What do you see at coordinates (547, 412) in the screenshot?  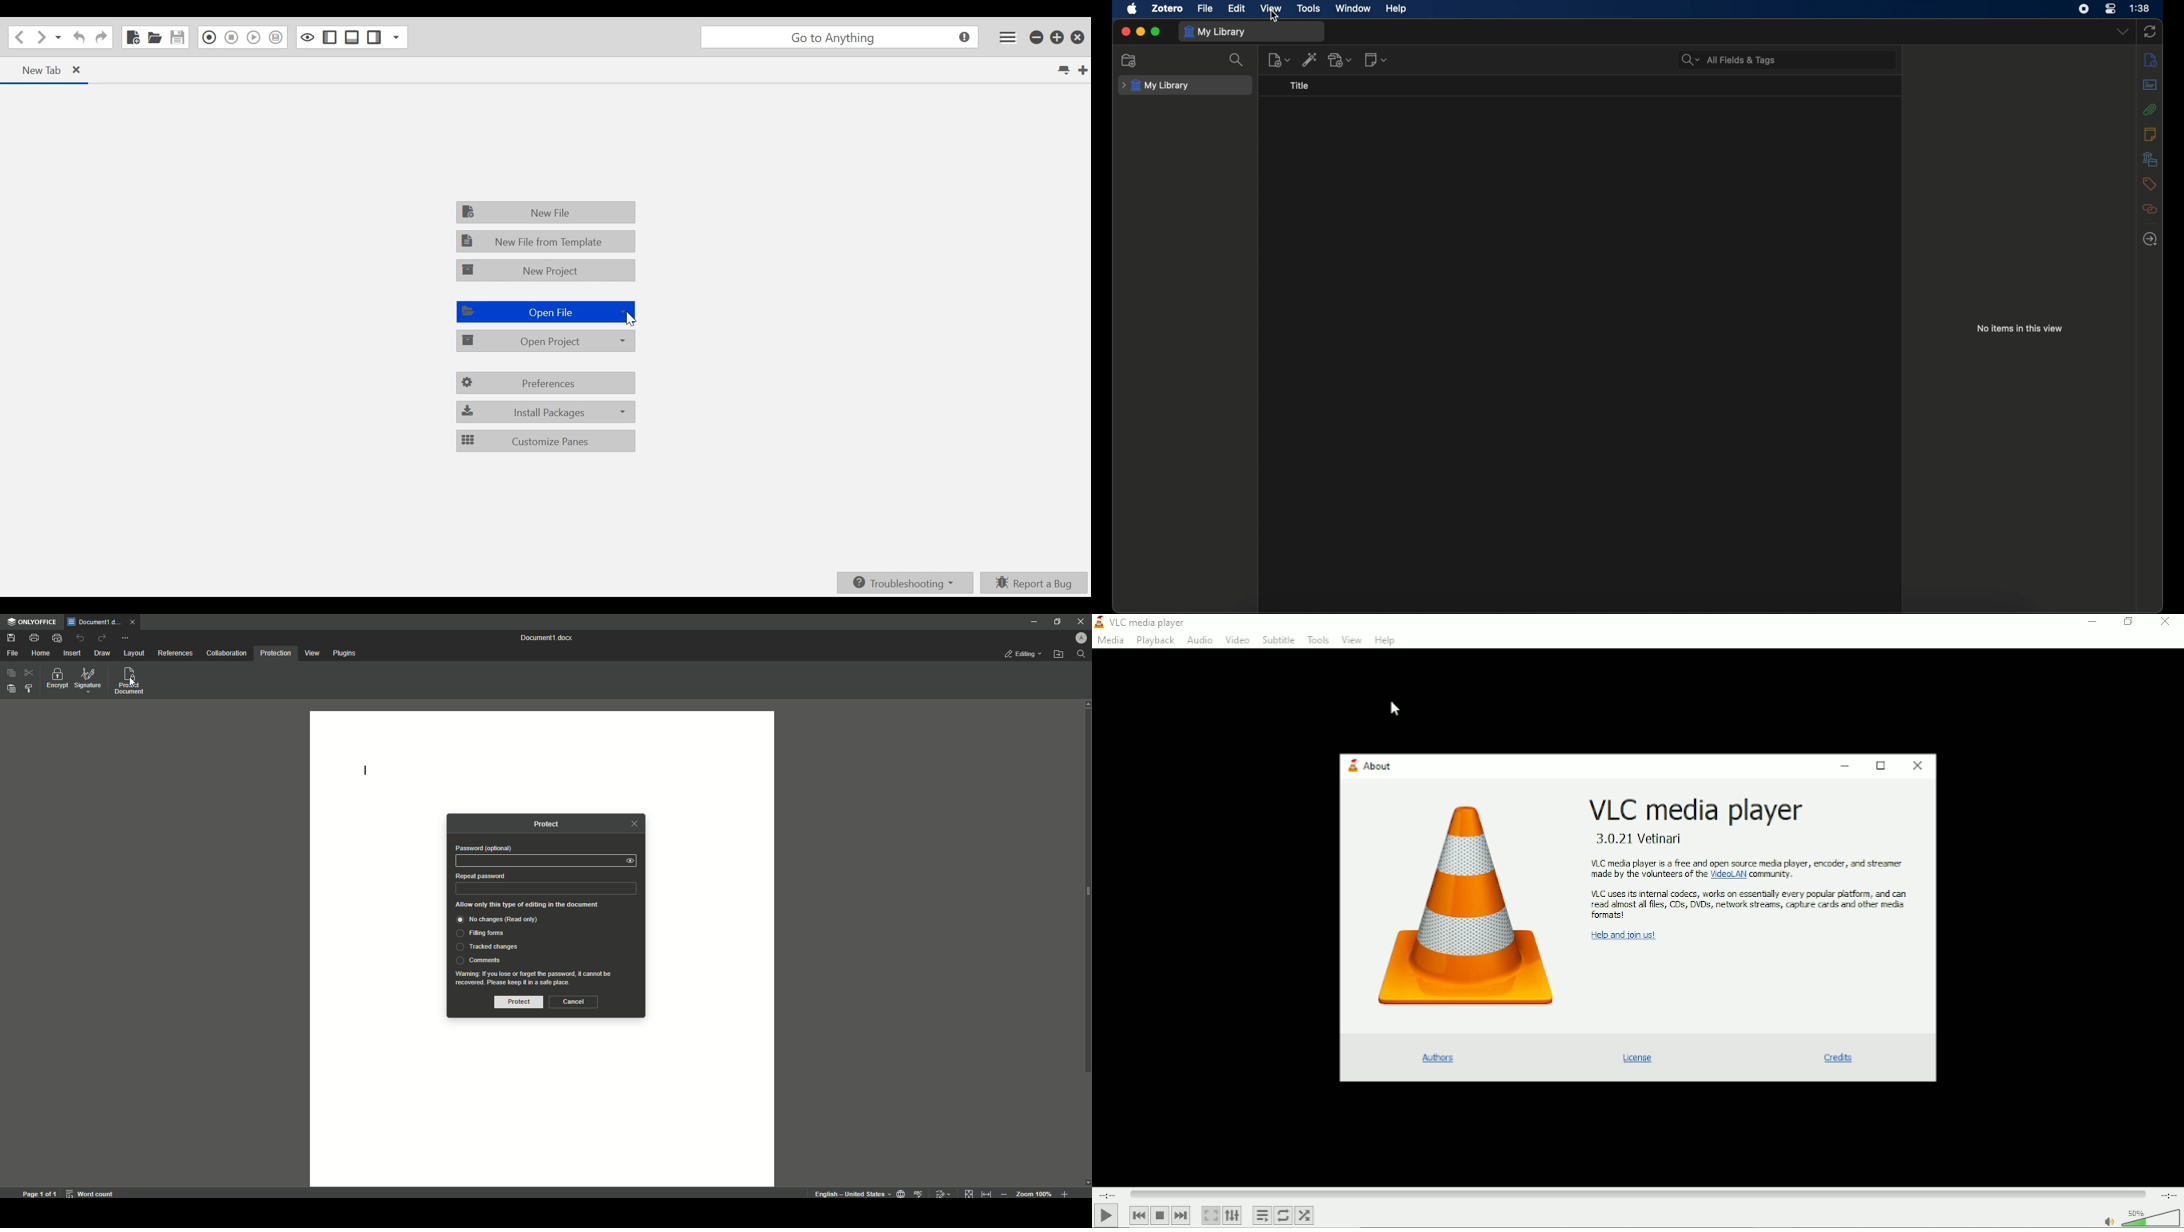 I see `Install Packages` at bounding box center [547, 412].